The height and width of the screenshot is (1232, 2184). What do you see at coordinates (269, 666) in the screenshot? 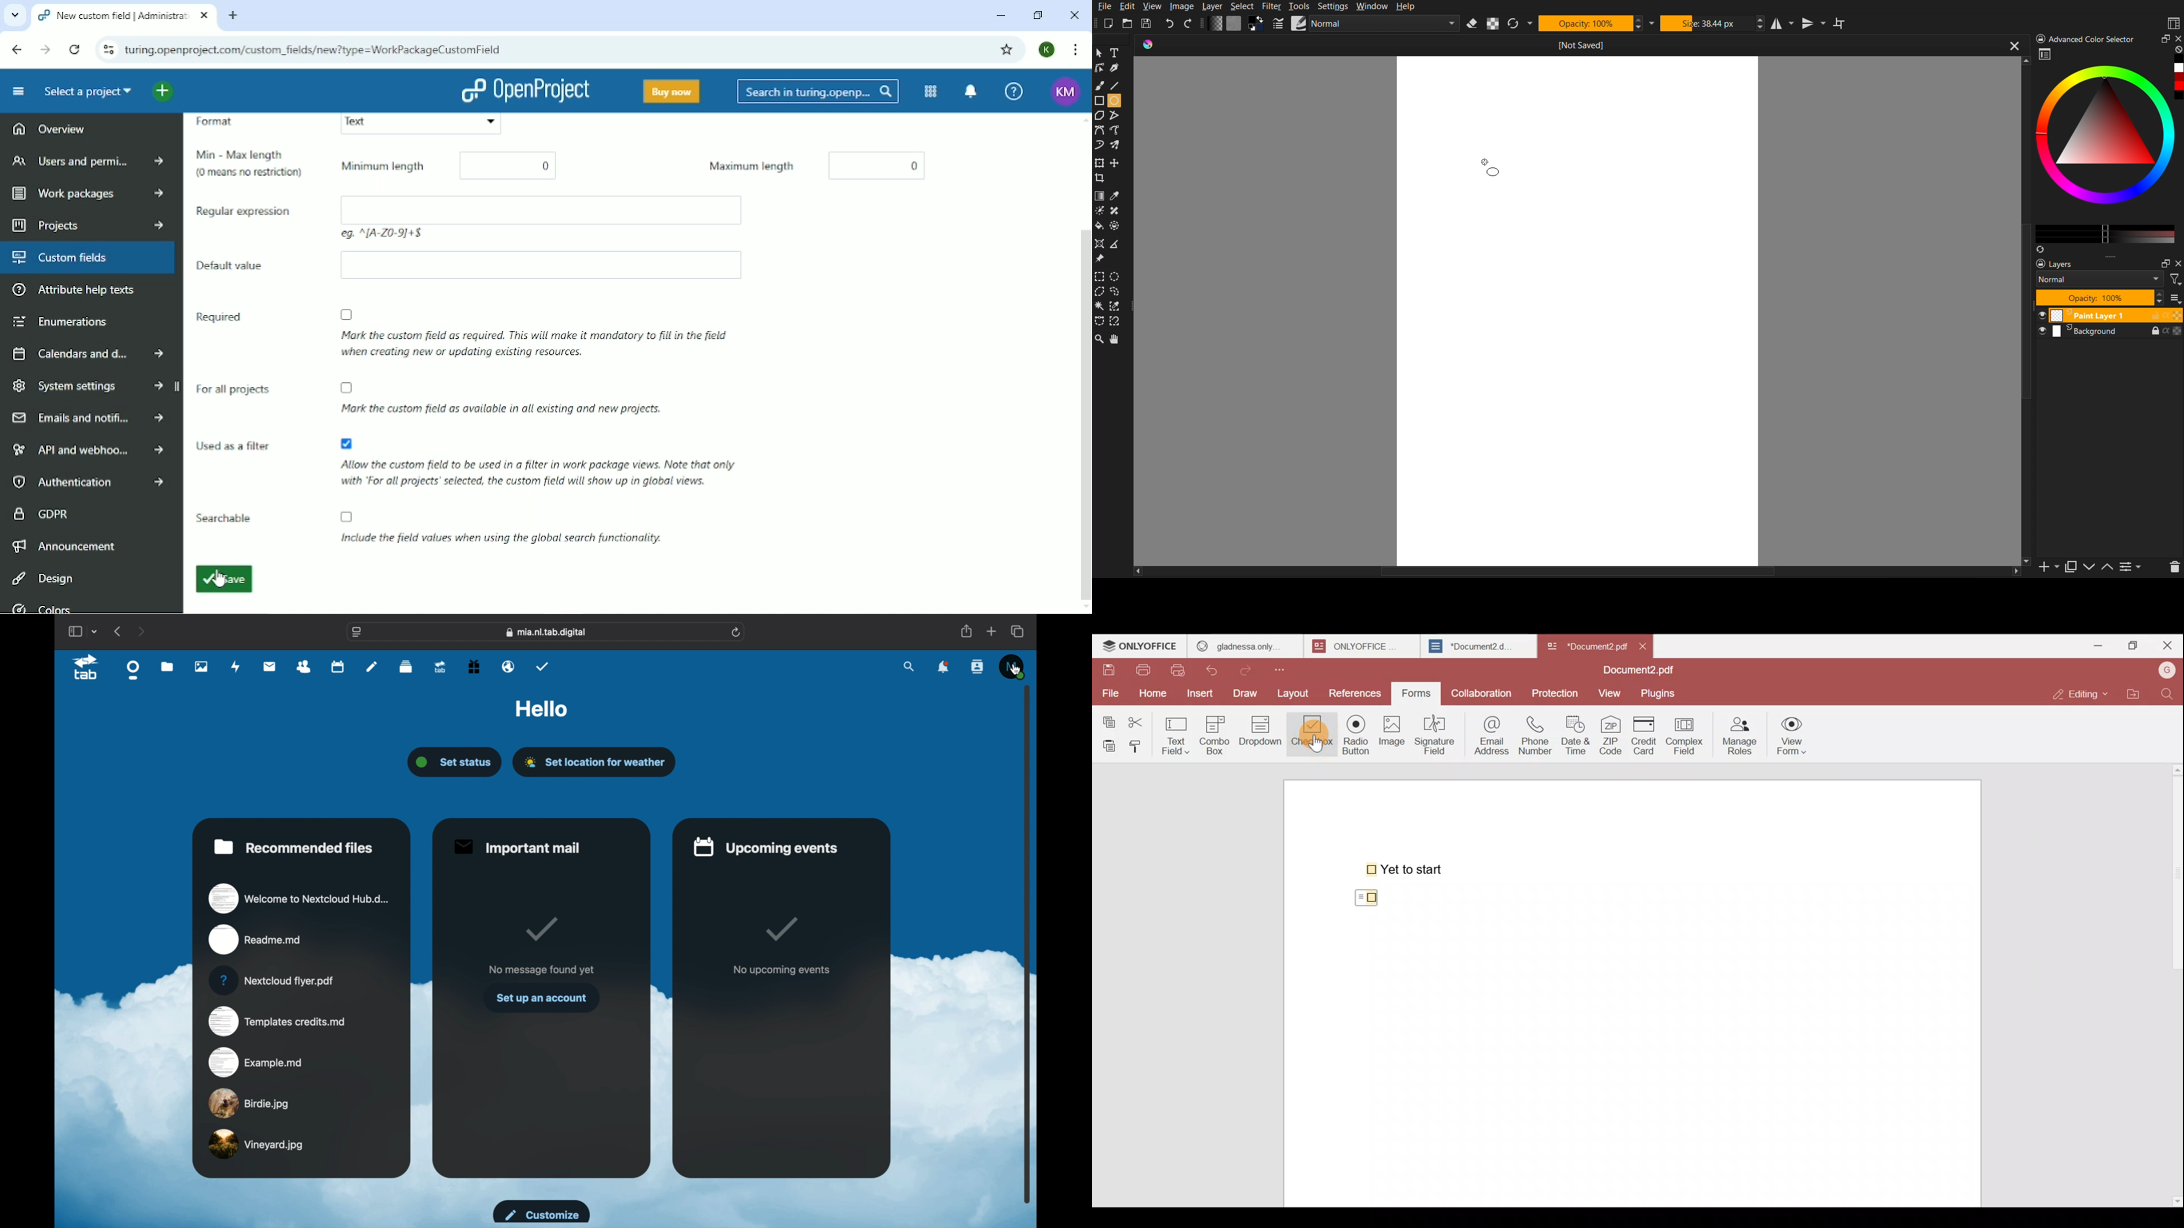
I see `mail` at bounding box center [269, 666].